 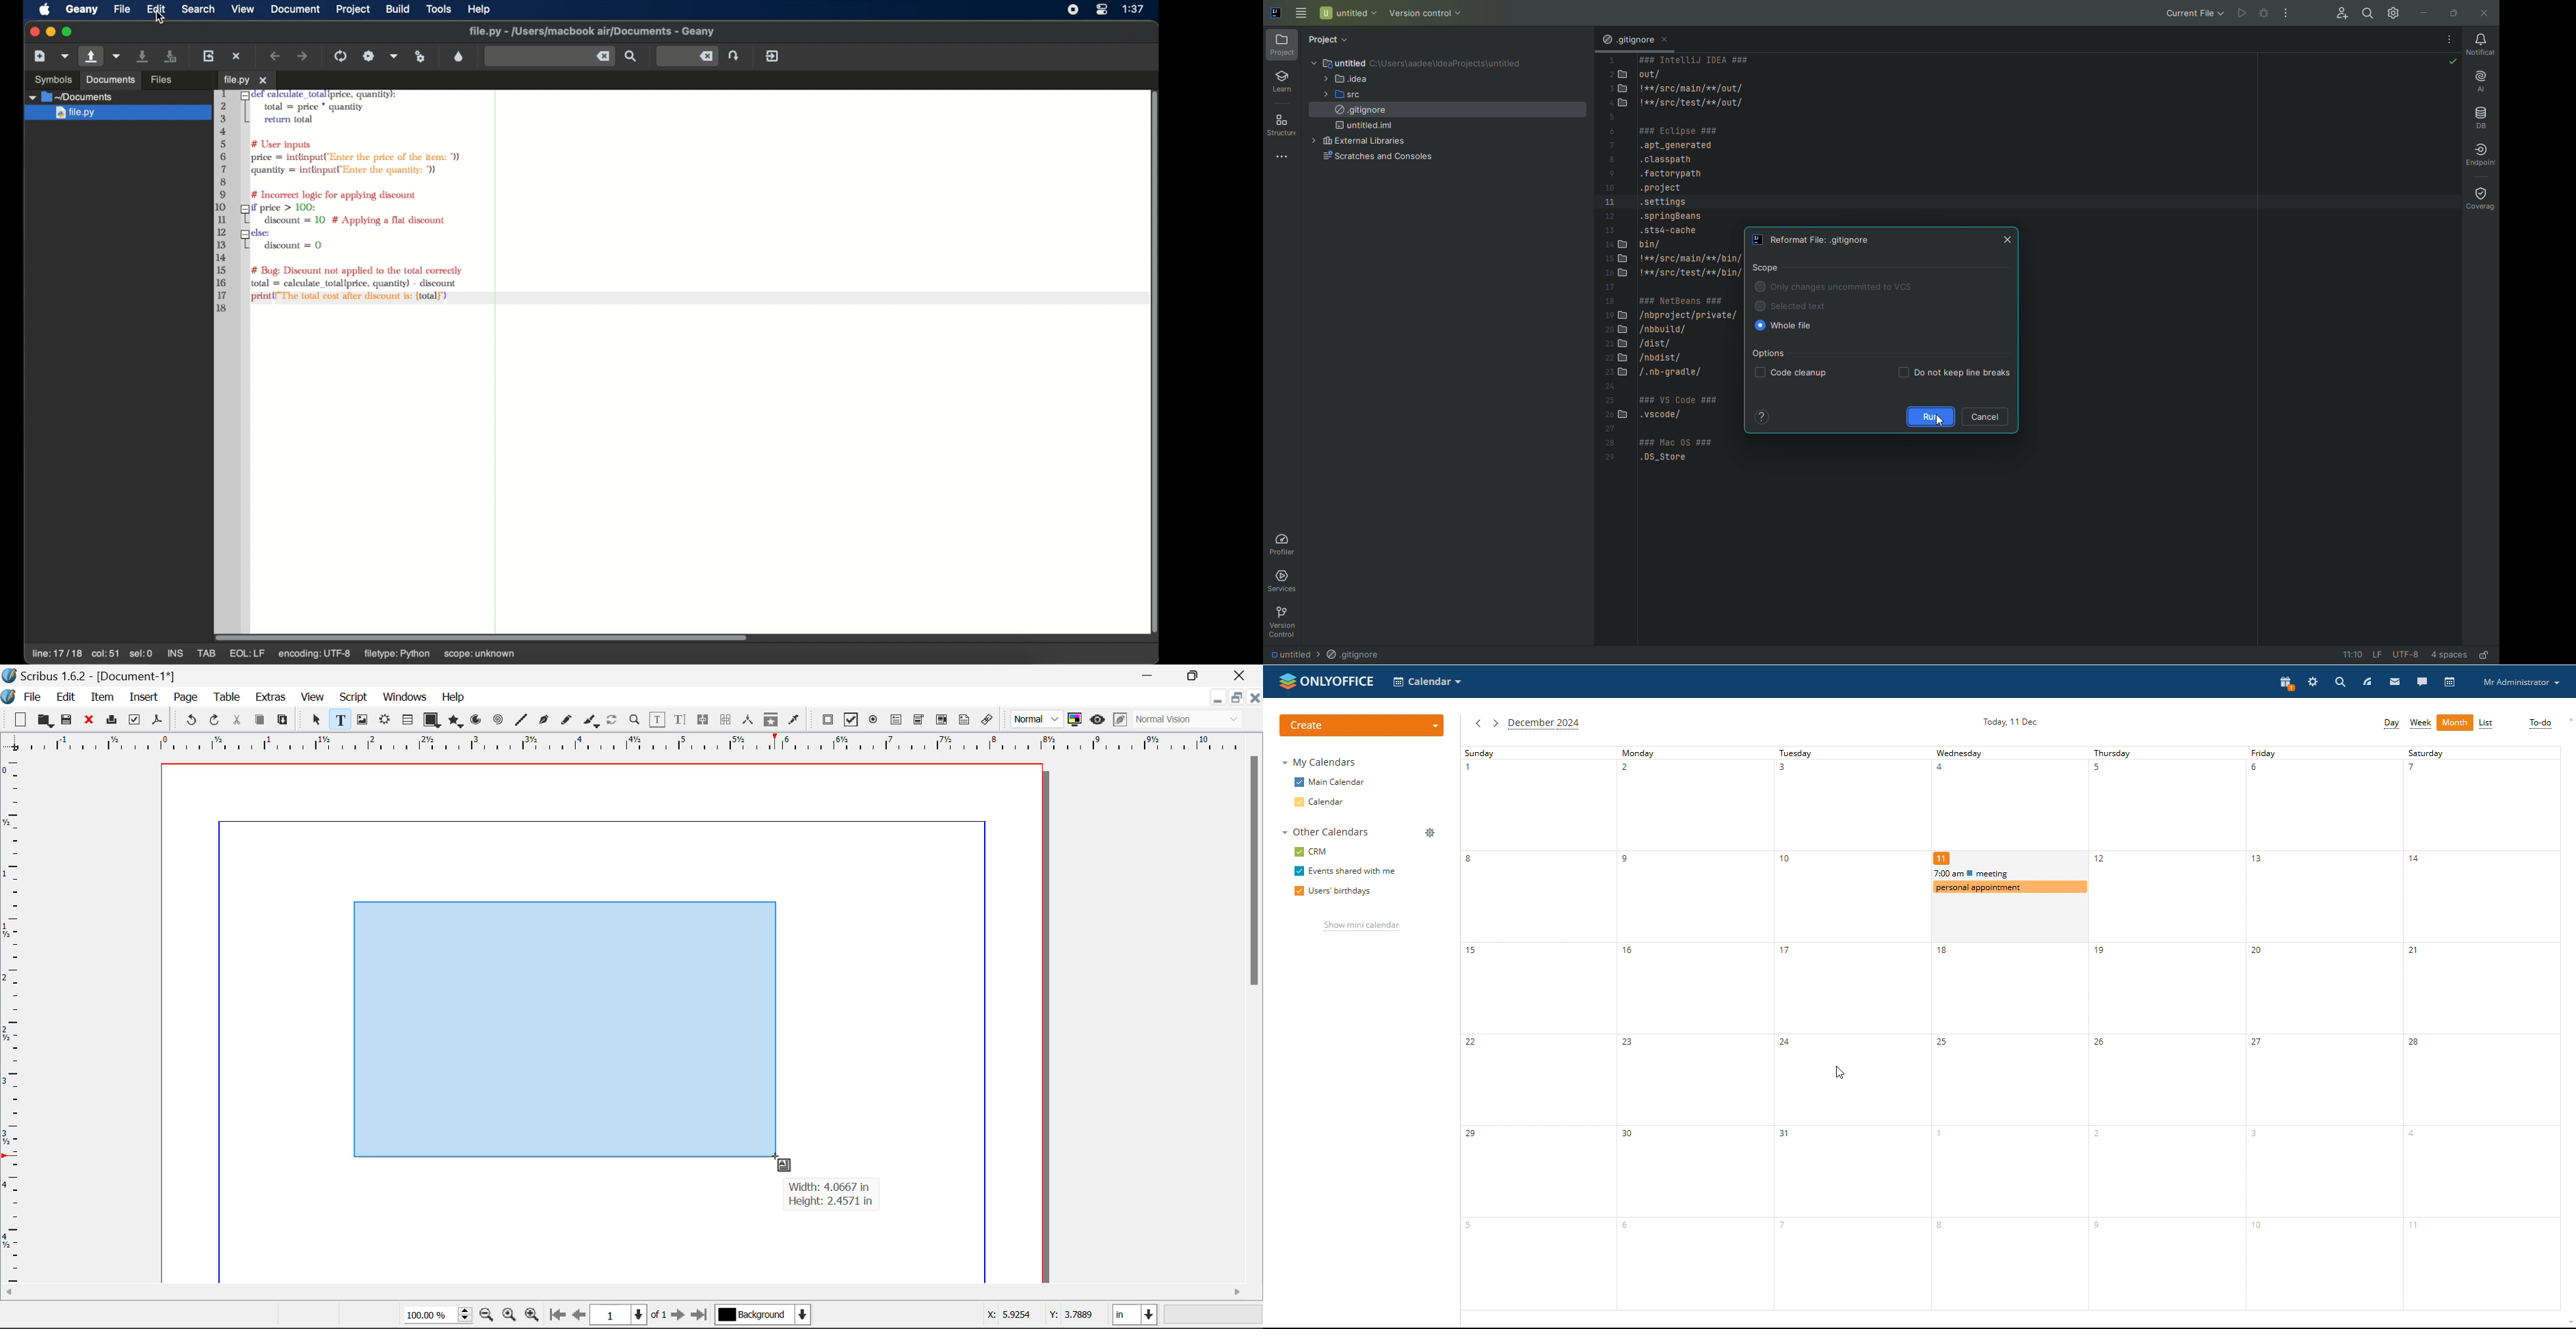 I want to click on Save, so click(x=68, y=720).